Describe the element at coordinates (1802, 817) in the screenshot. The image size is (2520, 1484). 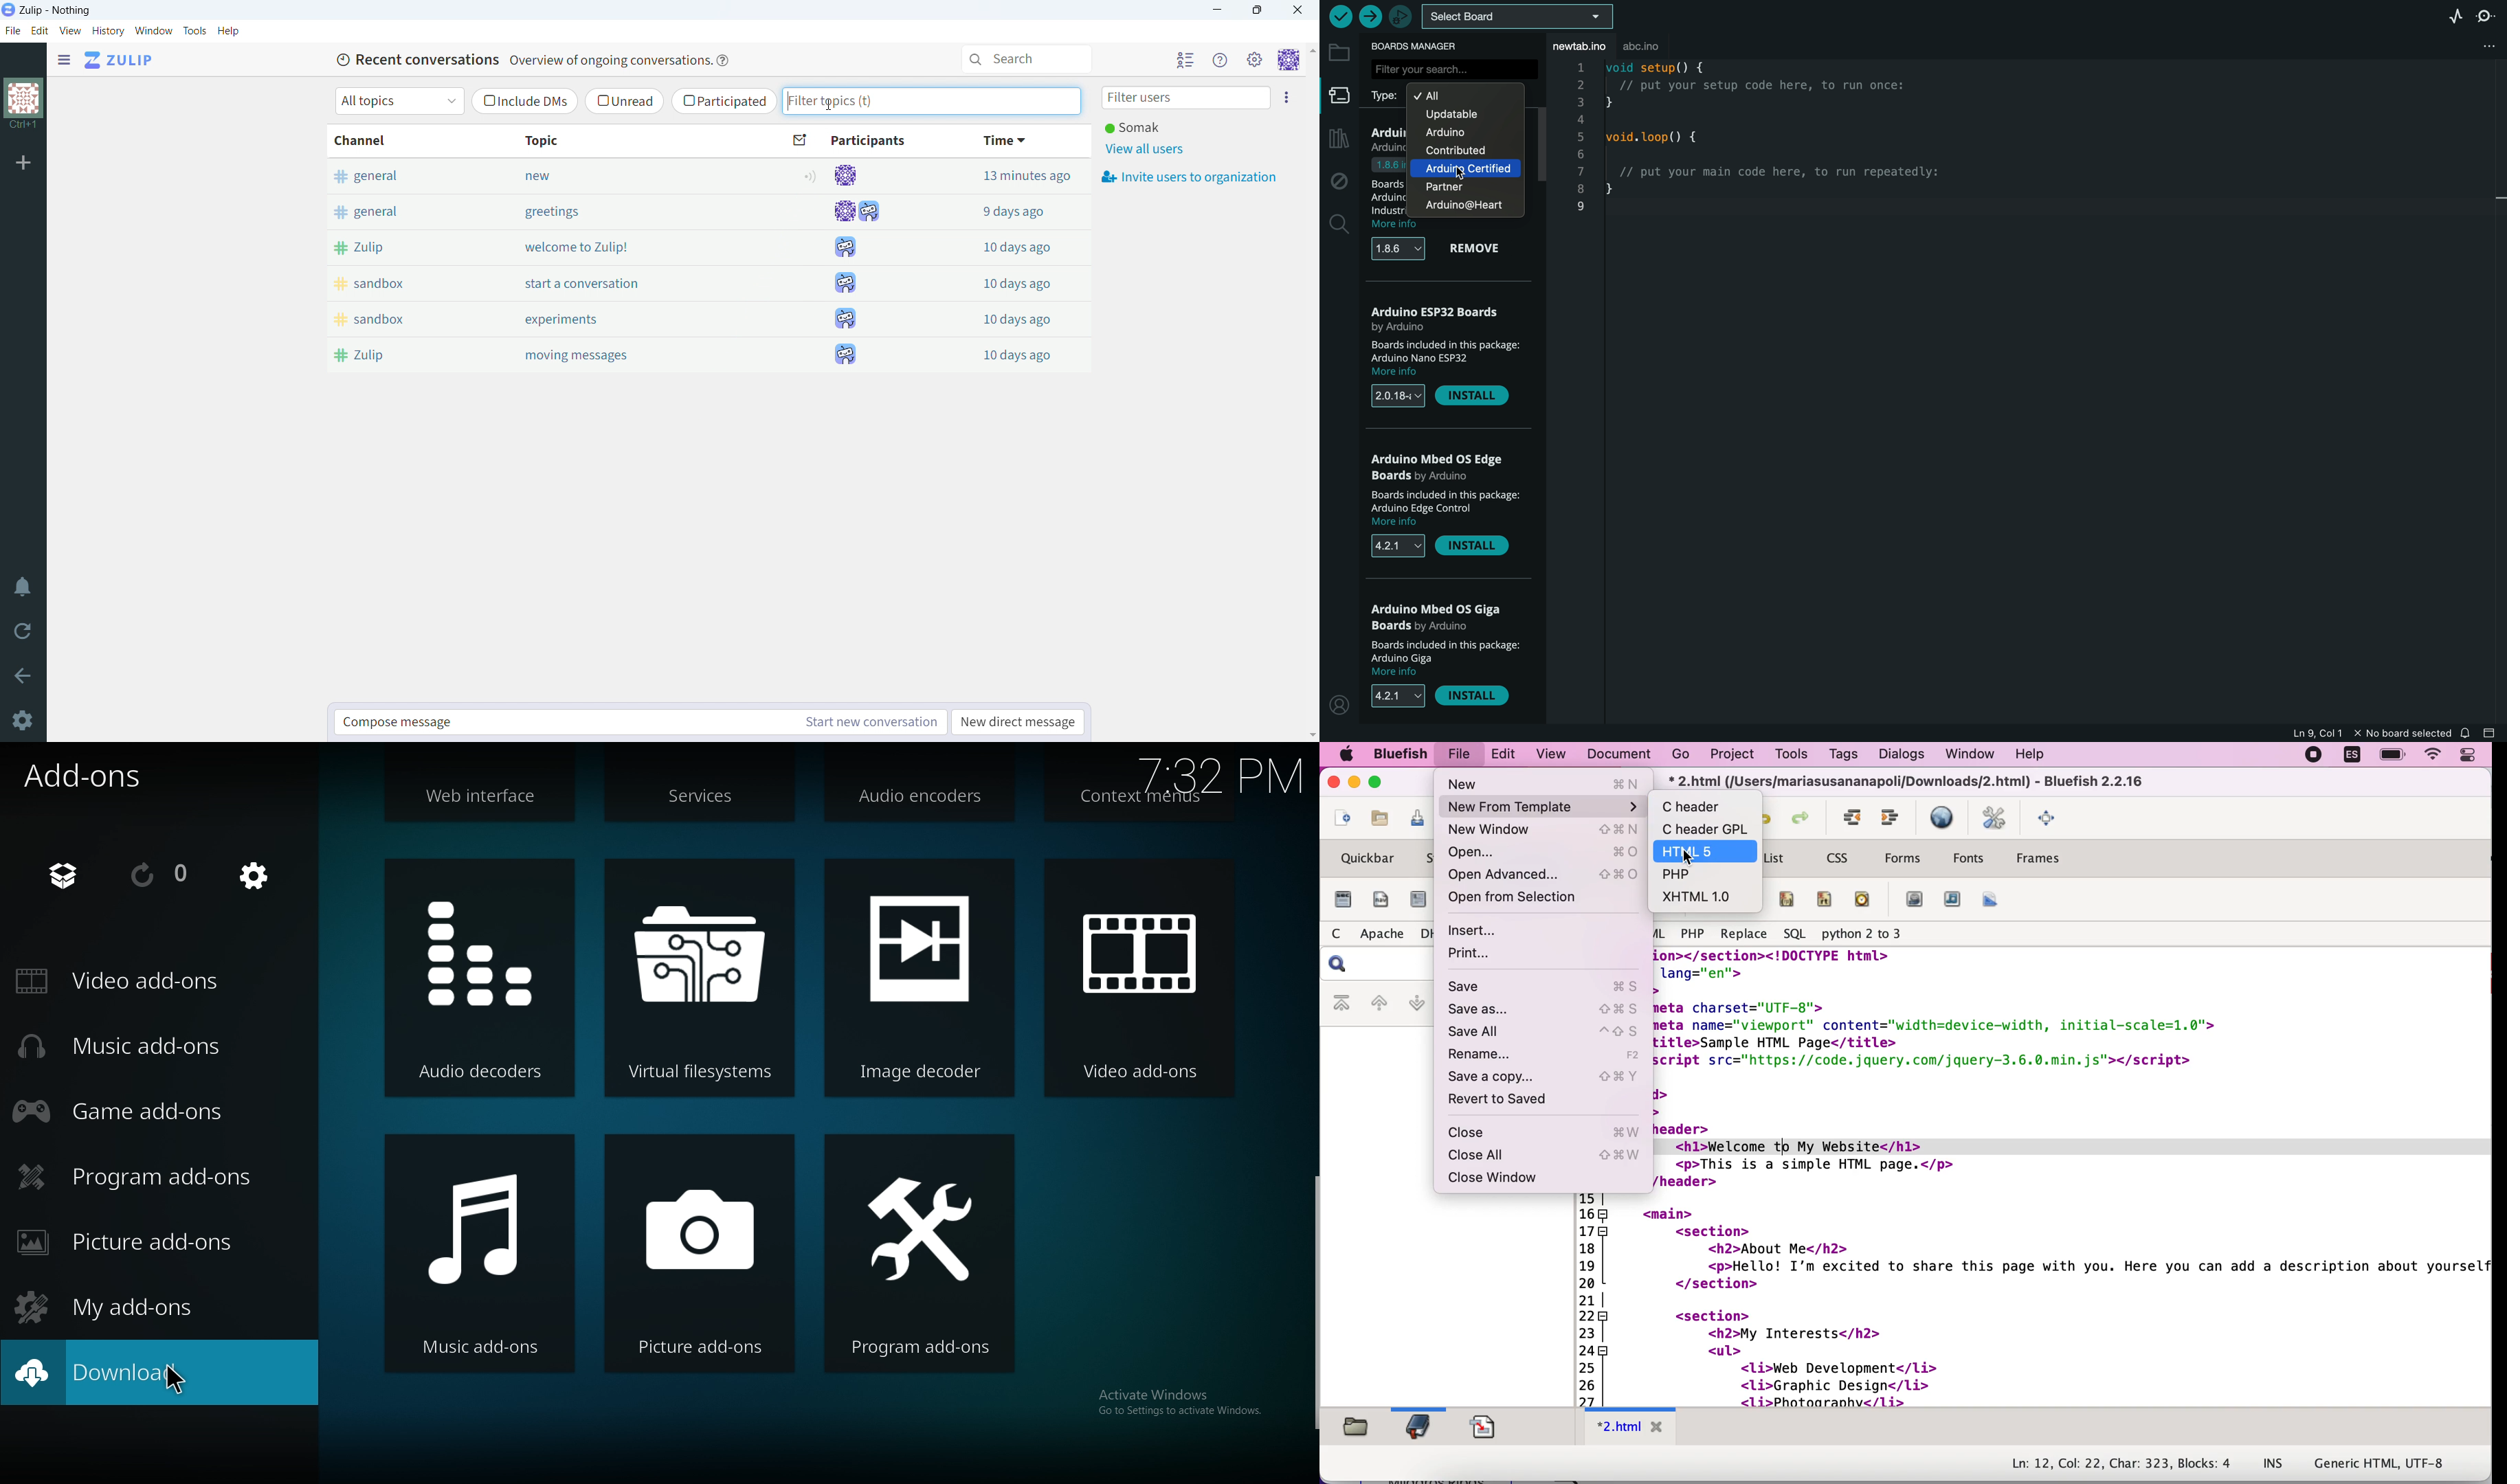
I see `redo` at that location.